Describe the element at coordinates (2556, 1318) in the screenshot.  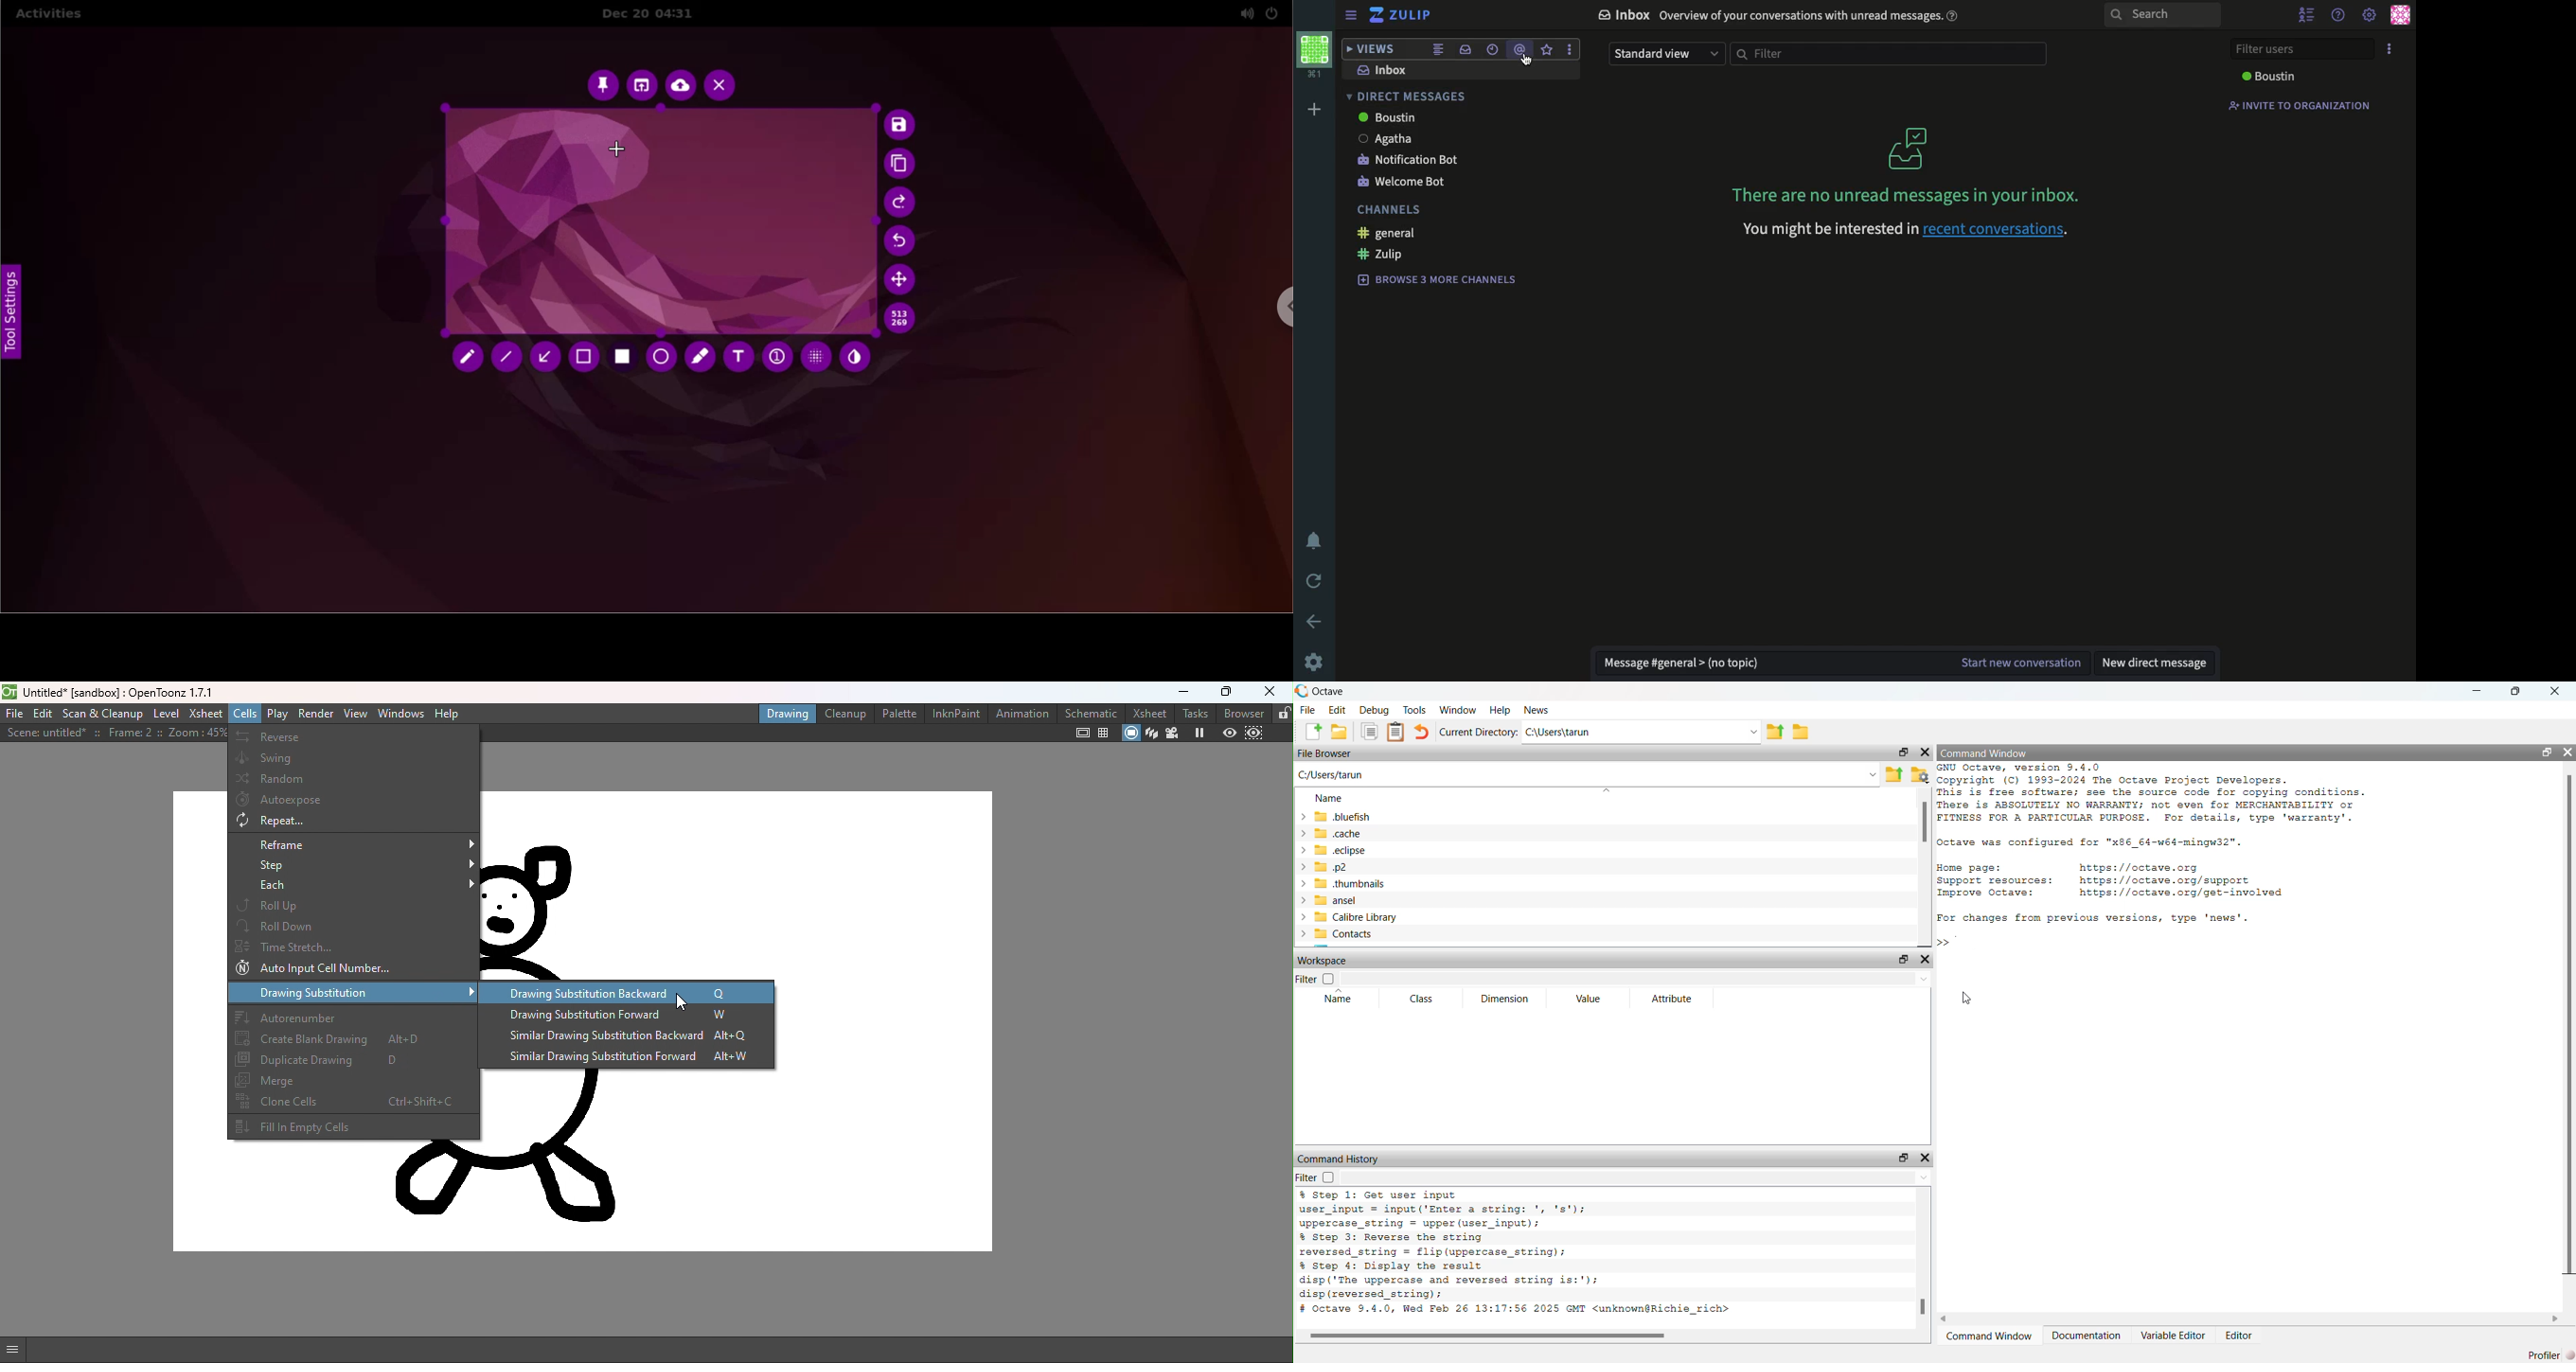
I see `move right` at that location.